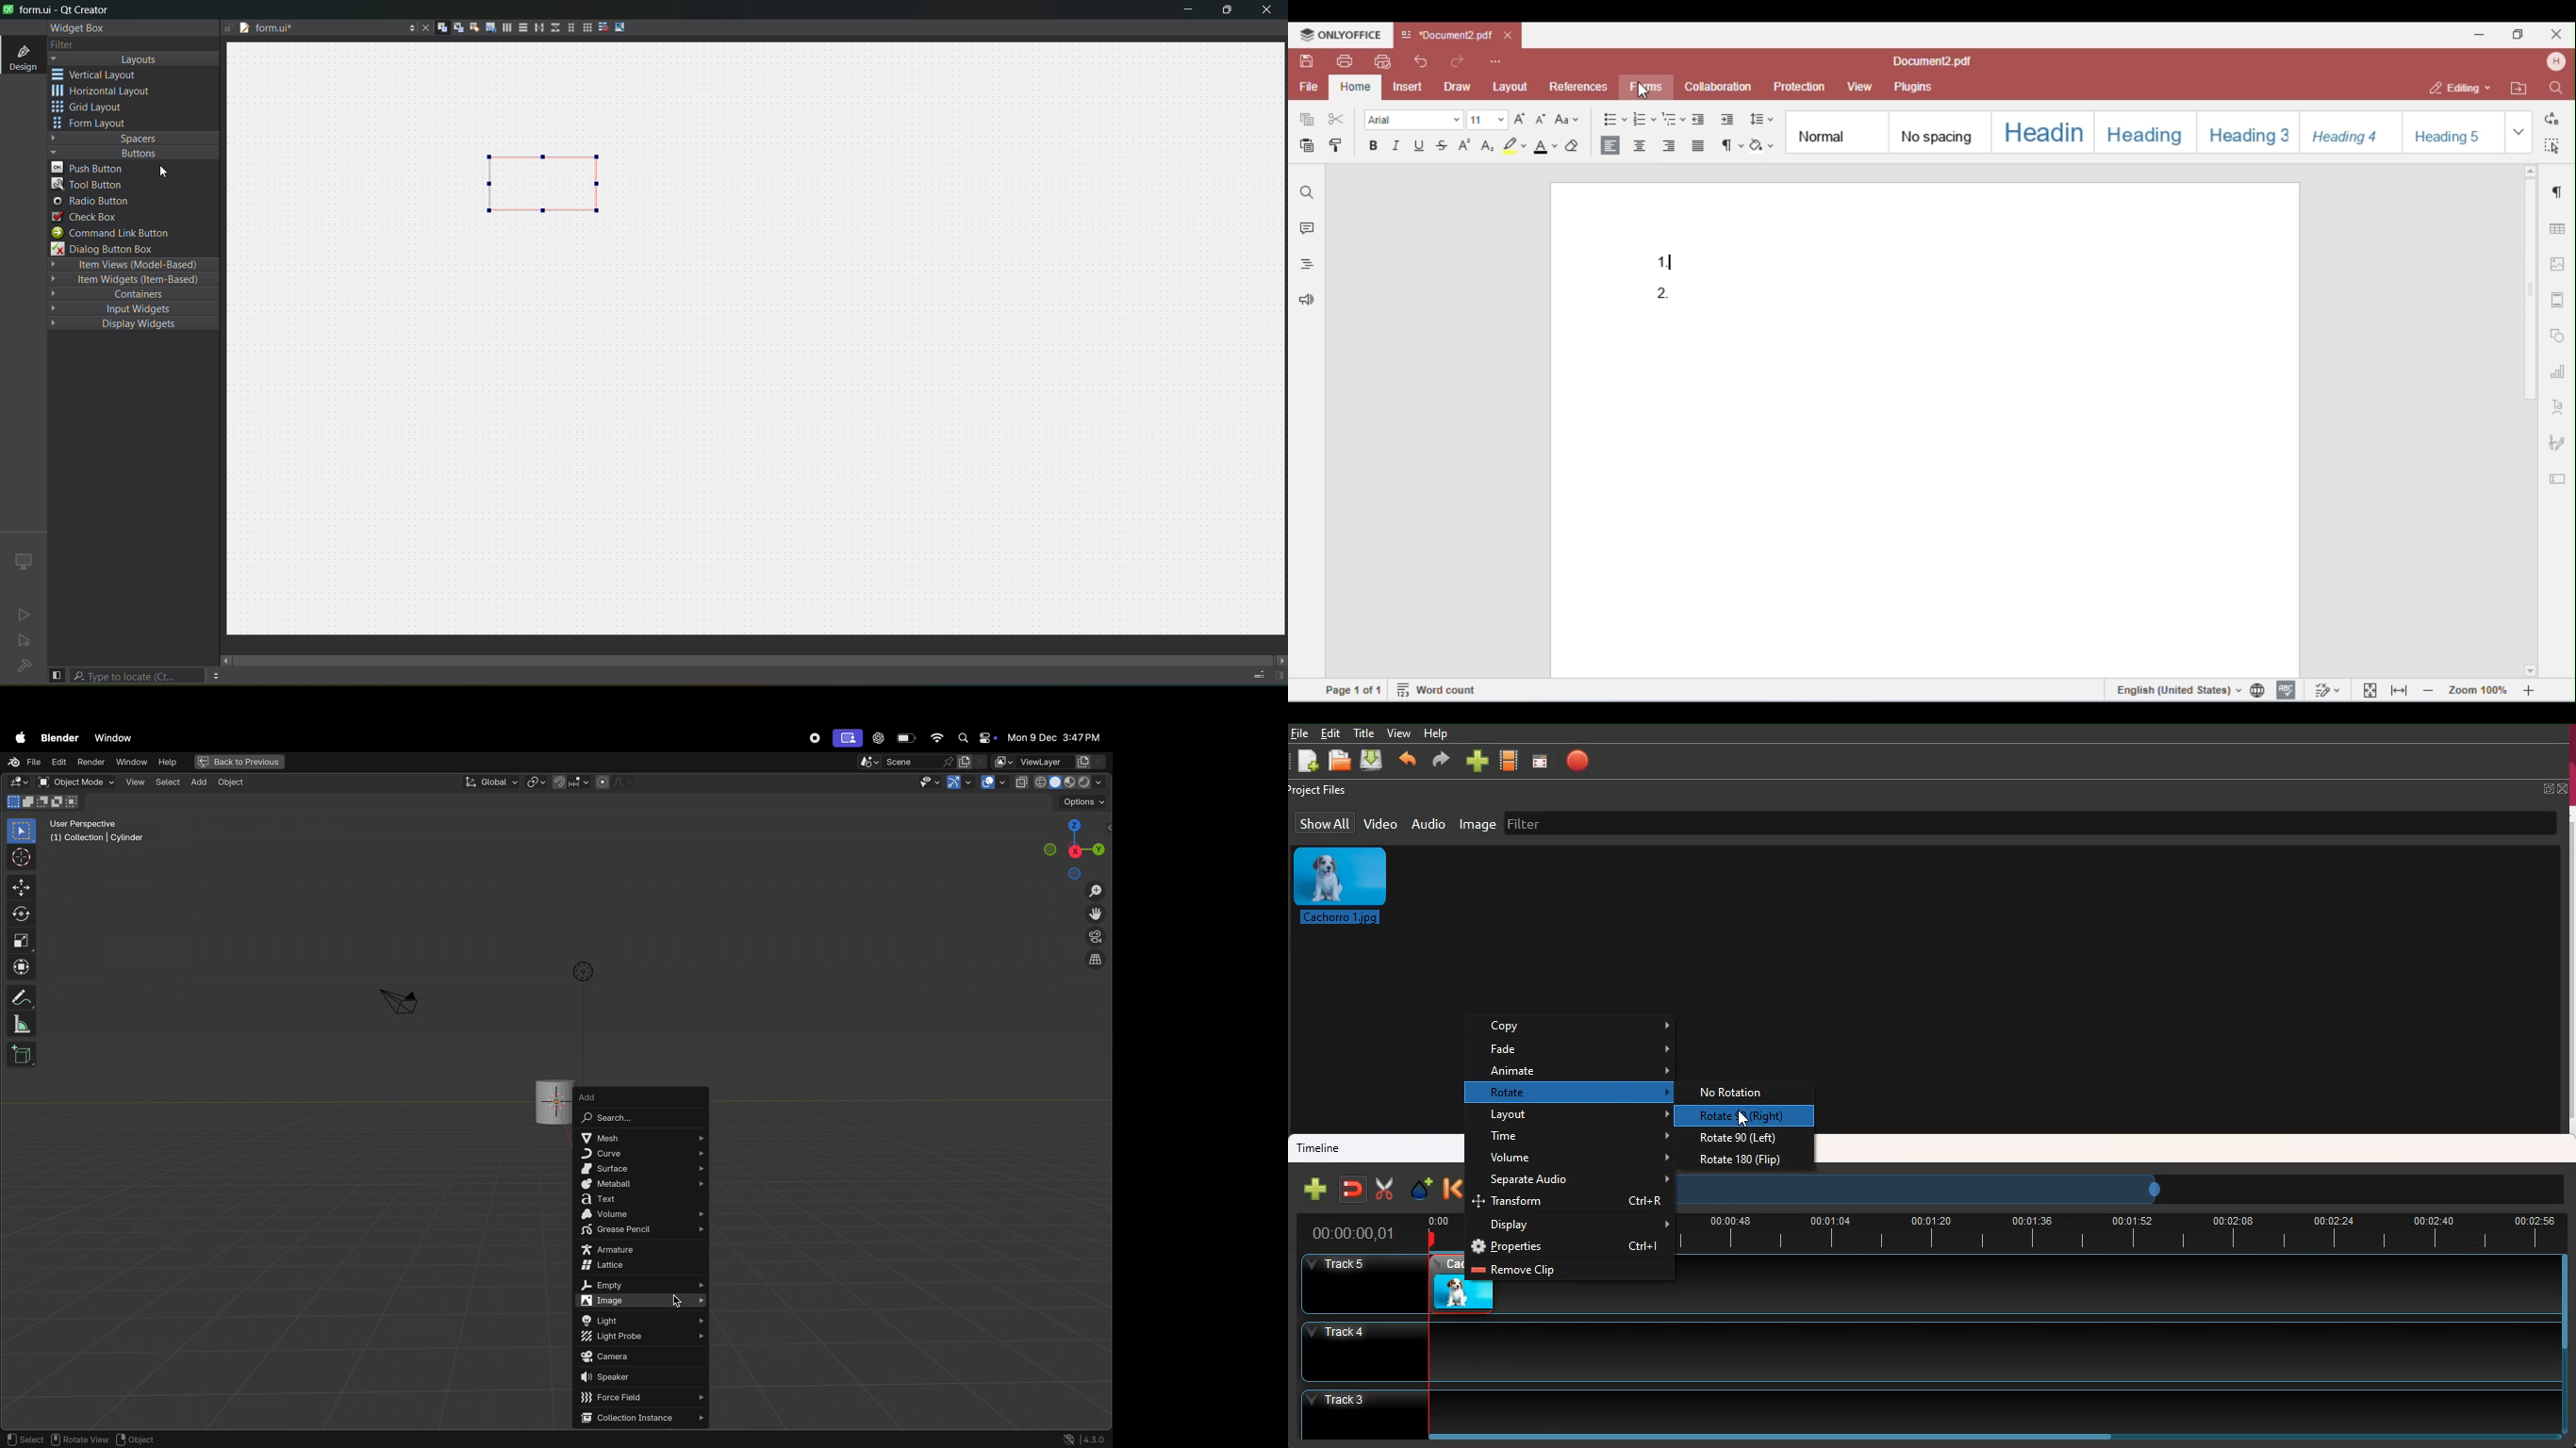 Image resolution: width=2576 pixels, height=1456 pixels. What do you see at coordinates (56, 736) in the screenshot?
I see `Blender` at bounding box center [56, 736].